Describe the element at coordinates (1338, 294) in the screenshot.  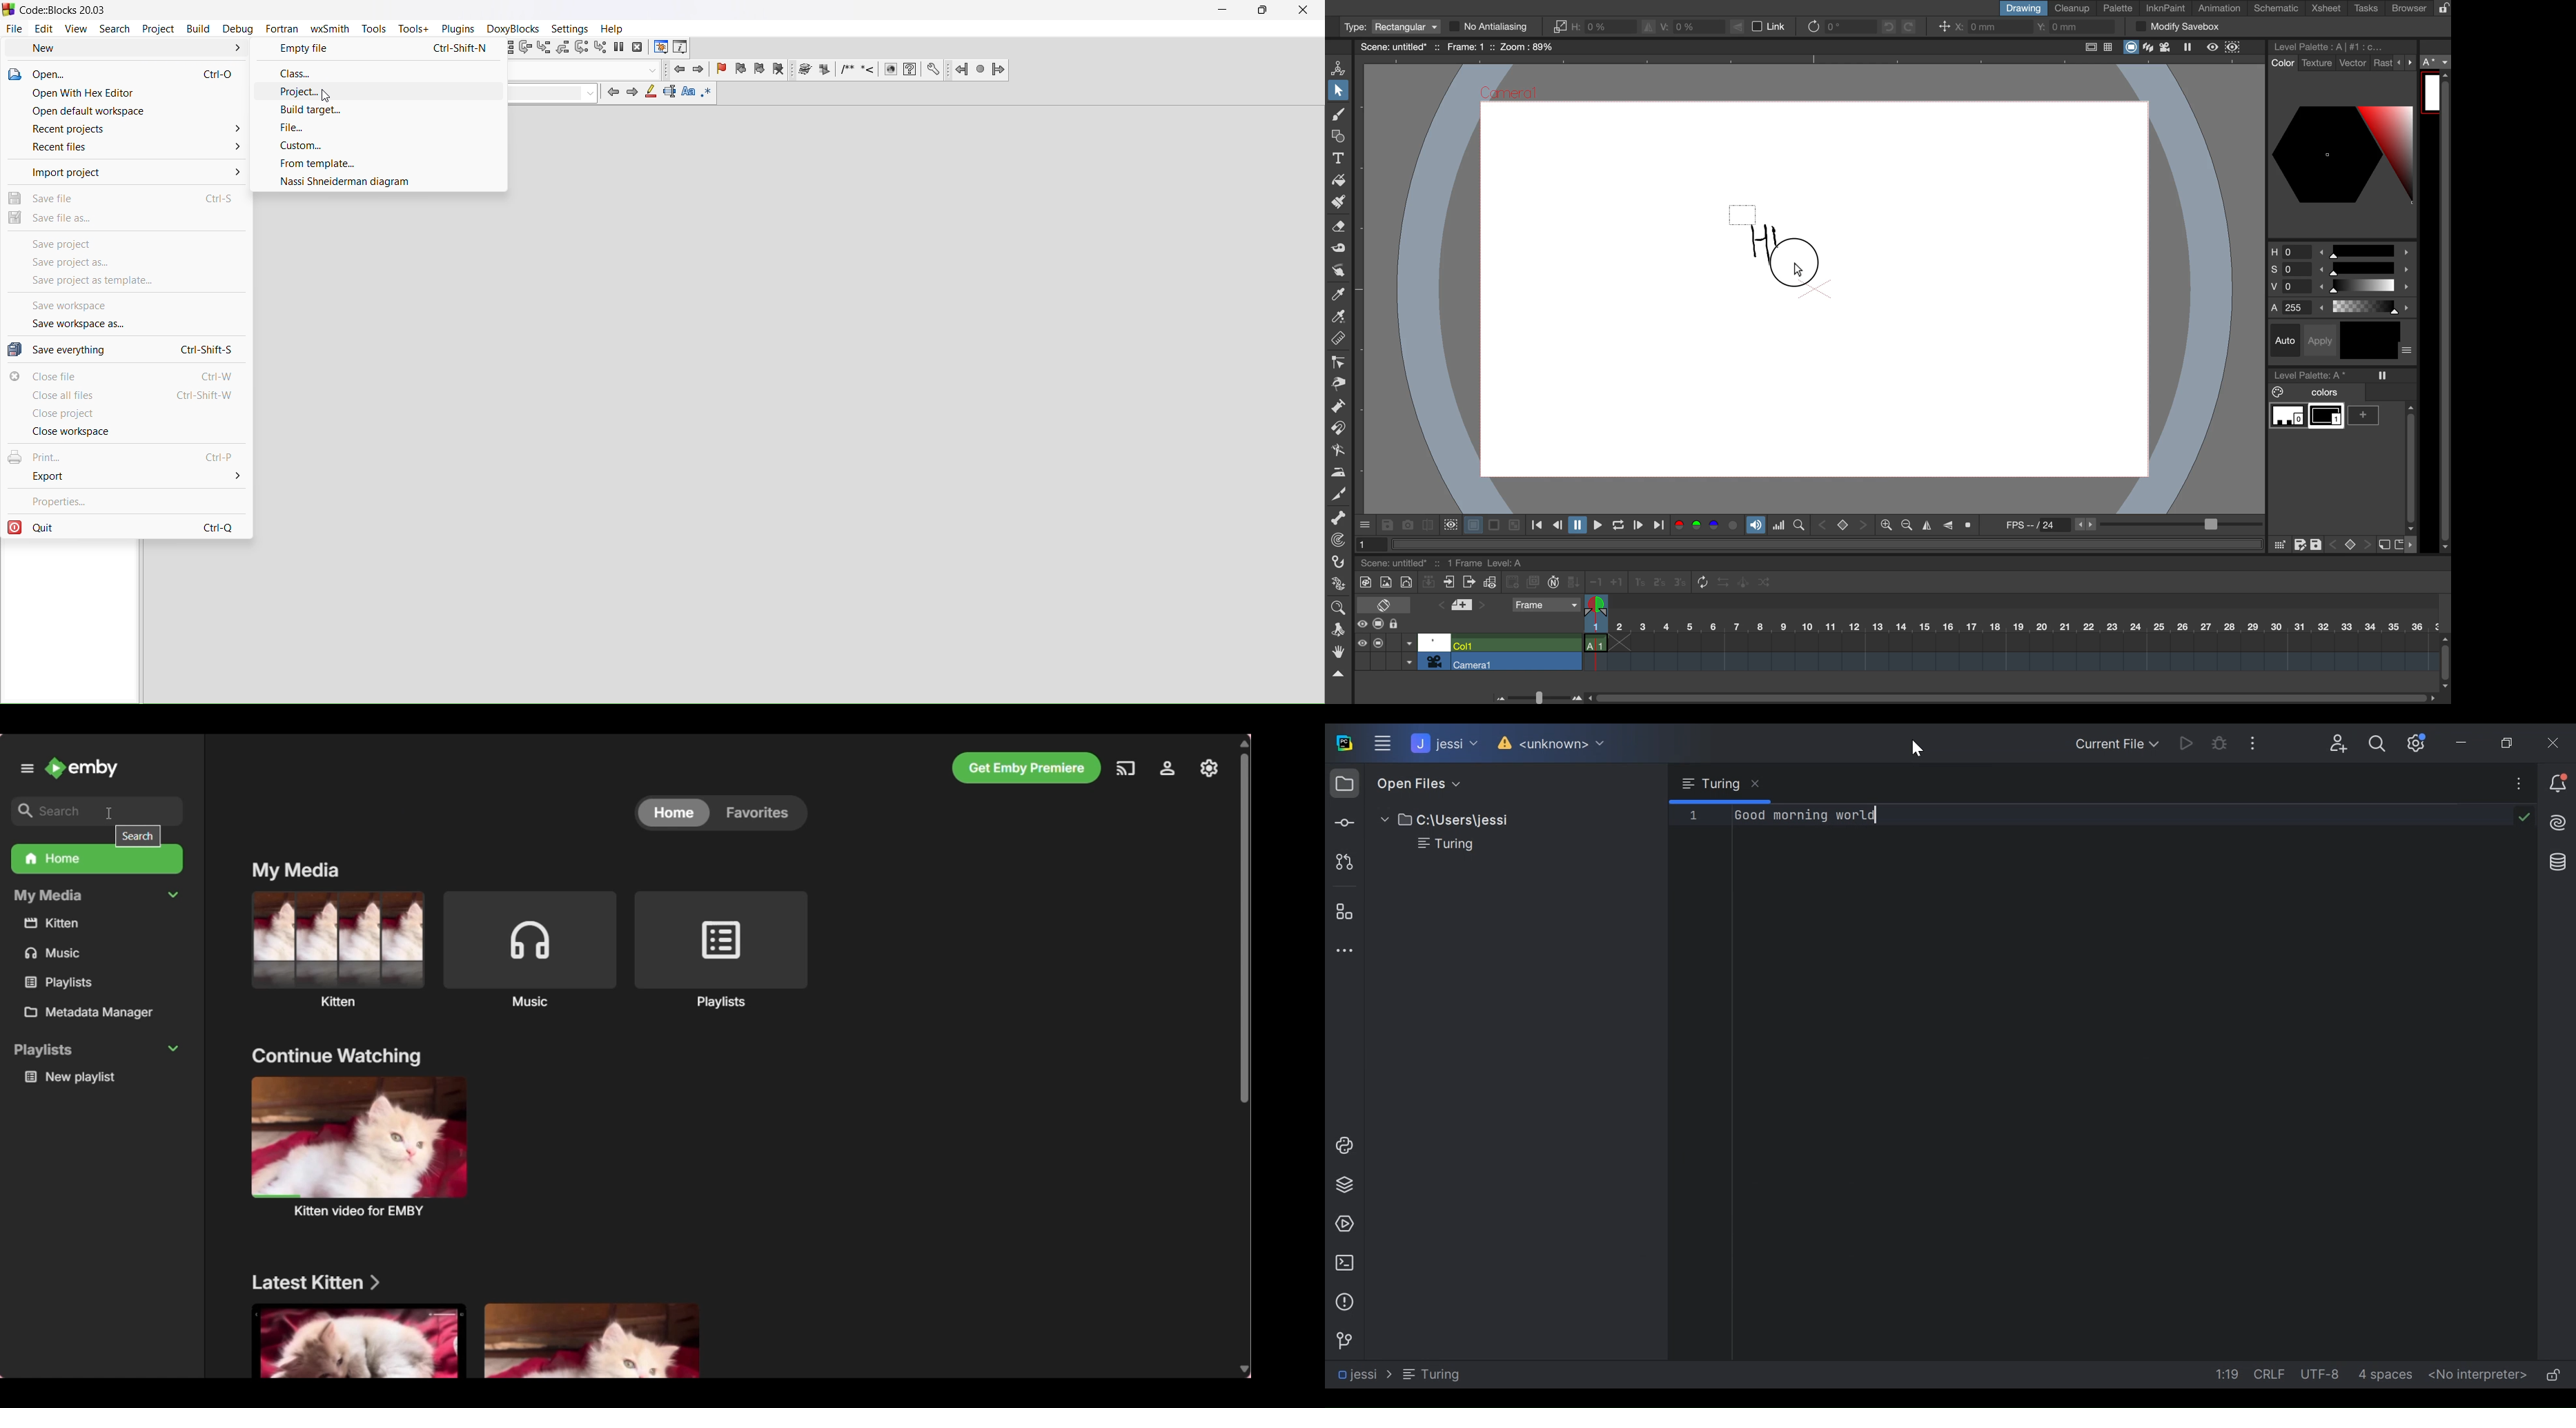
I see `style picker tool` at that location.